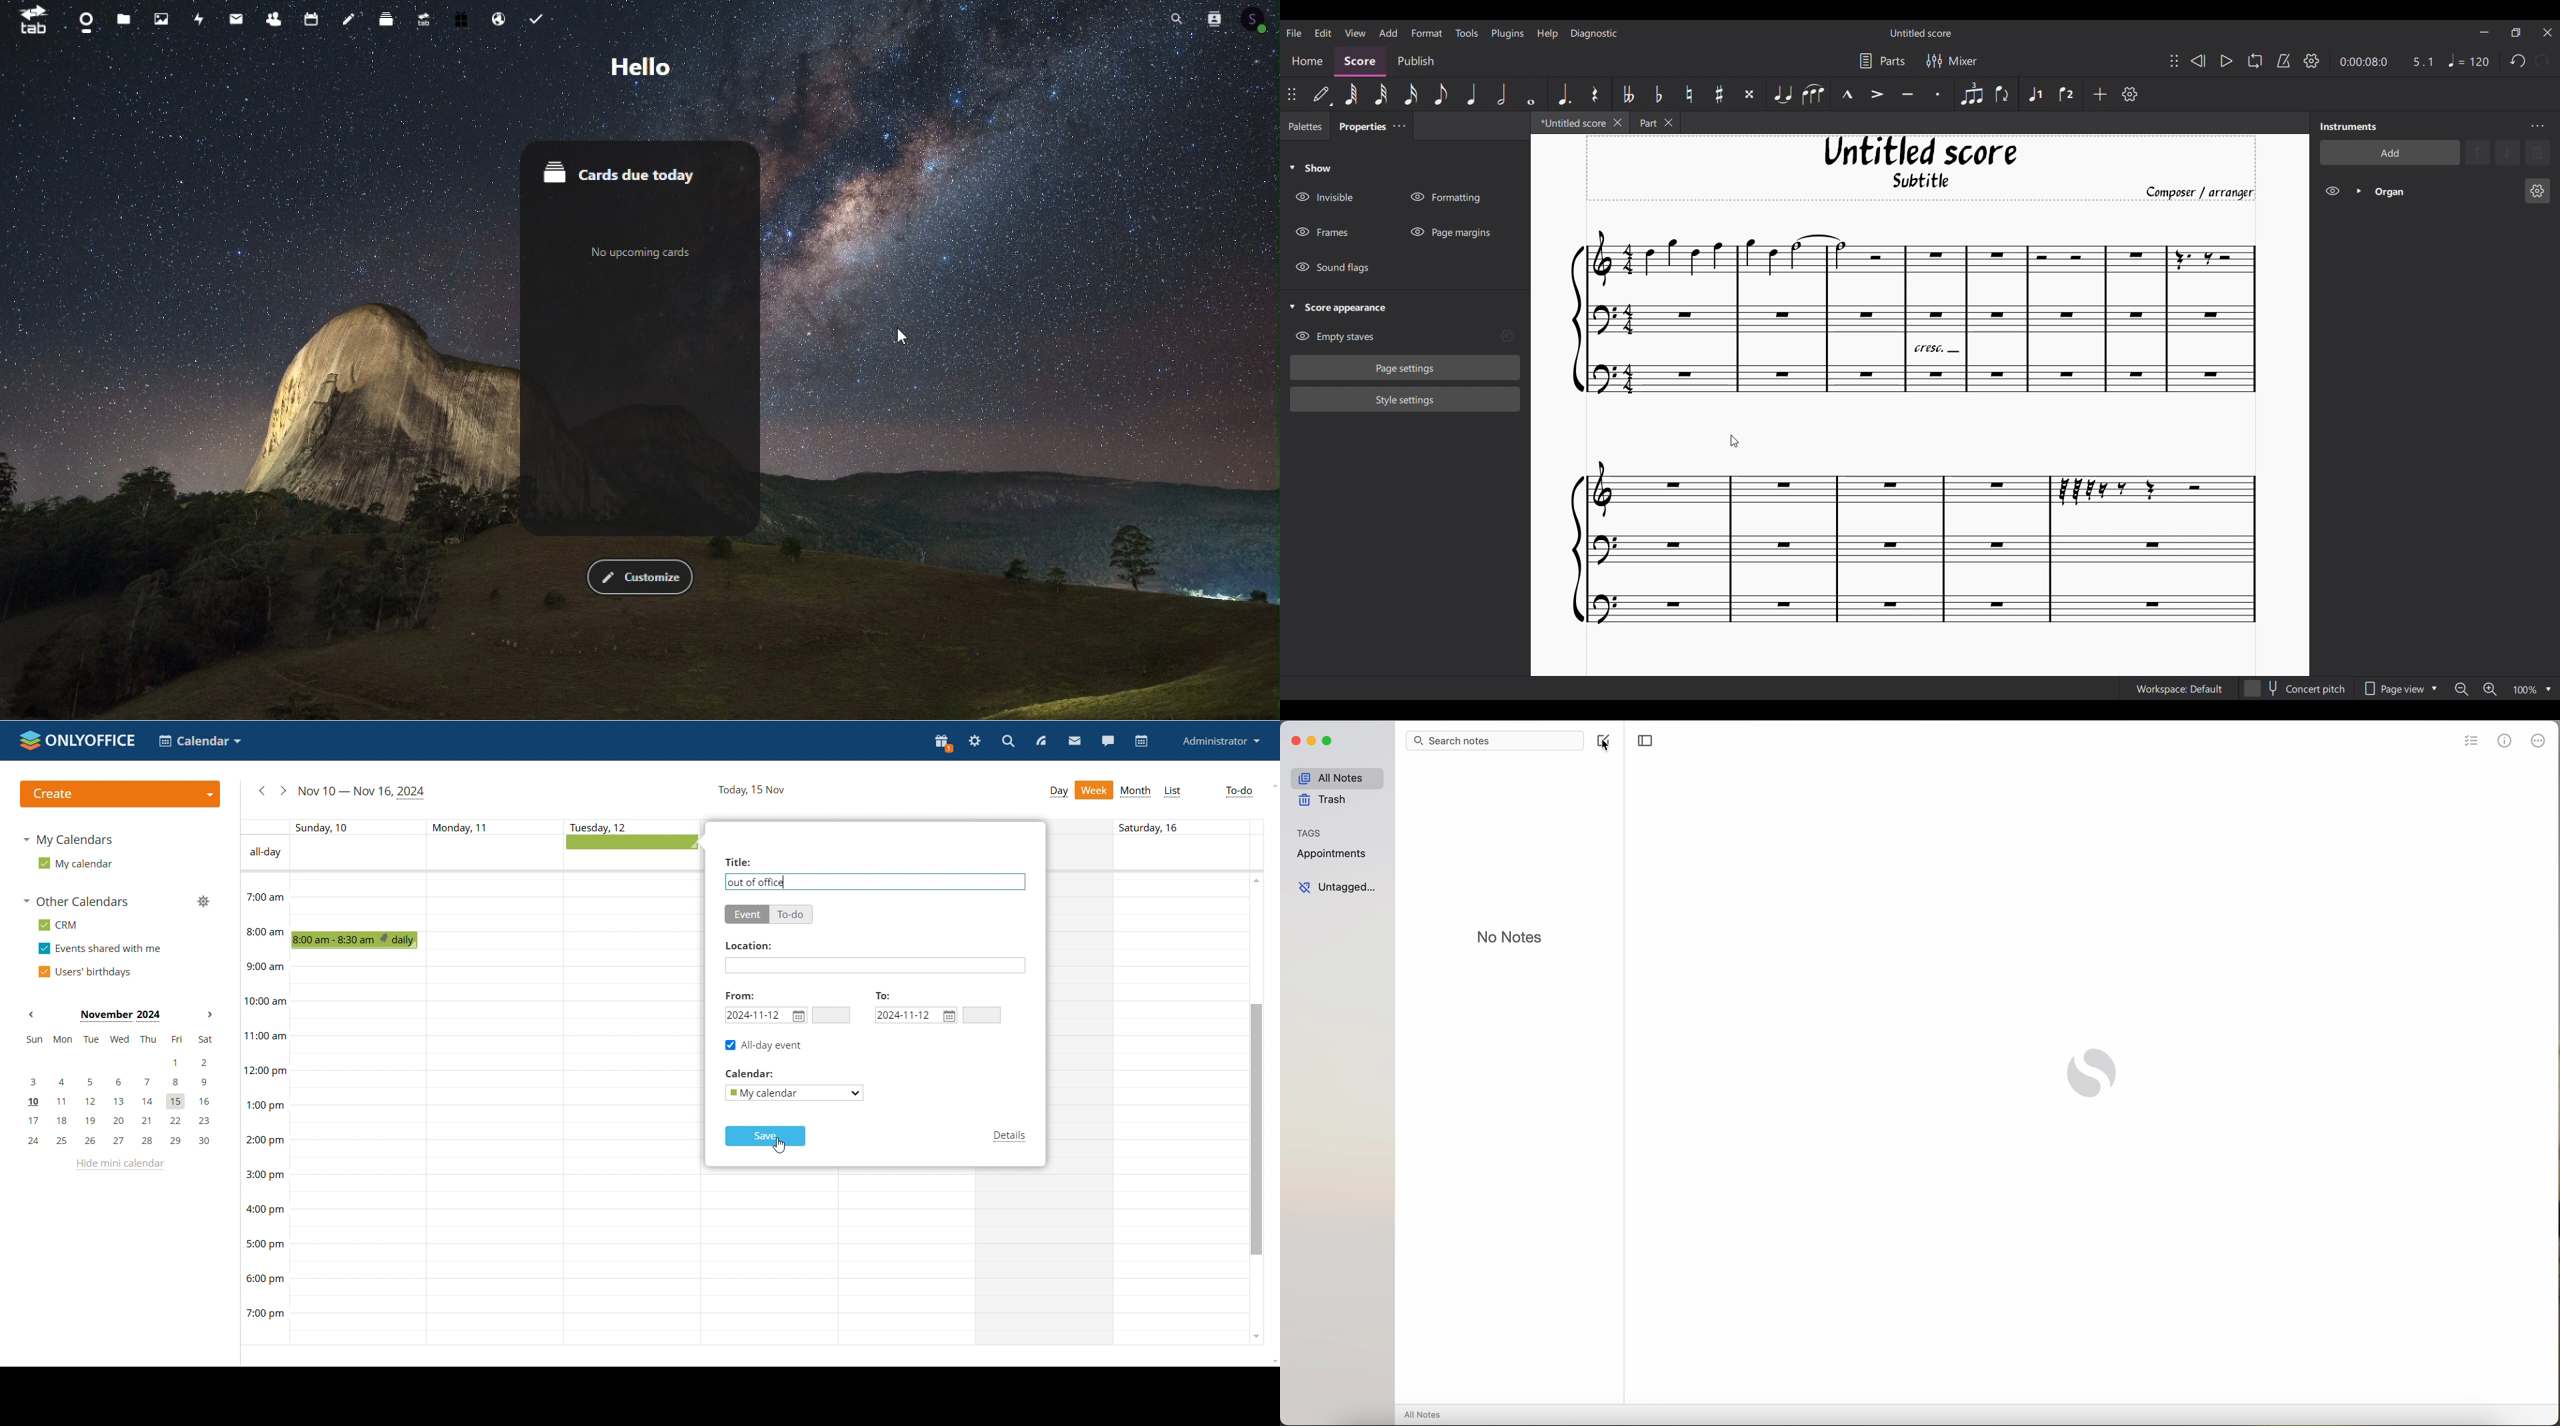 The image size is (2576, 1428). Describe the element at coordinates (1171, 20) in the screenshot. I see `Search` at that location.